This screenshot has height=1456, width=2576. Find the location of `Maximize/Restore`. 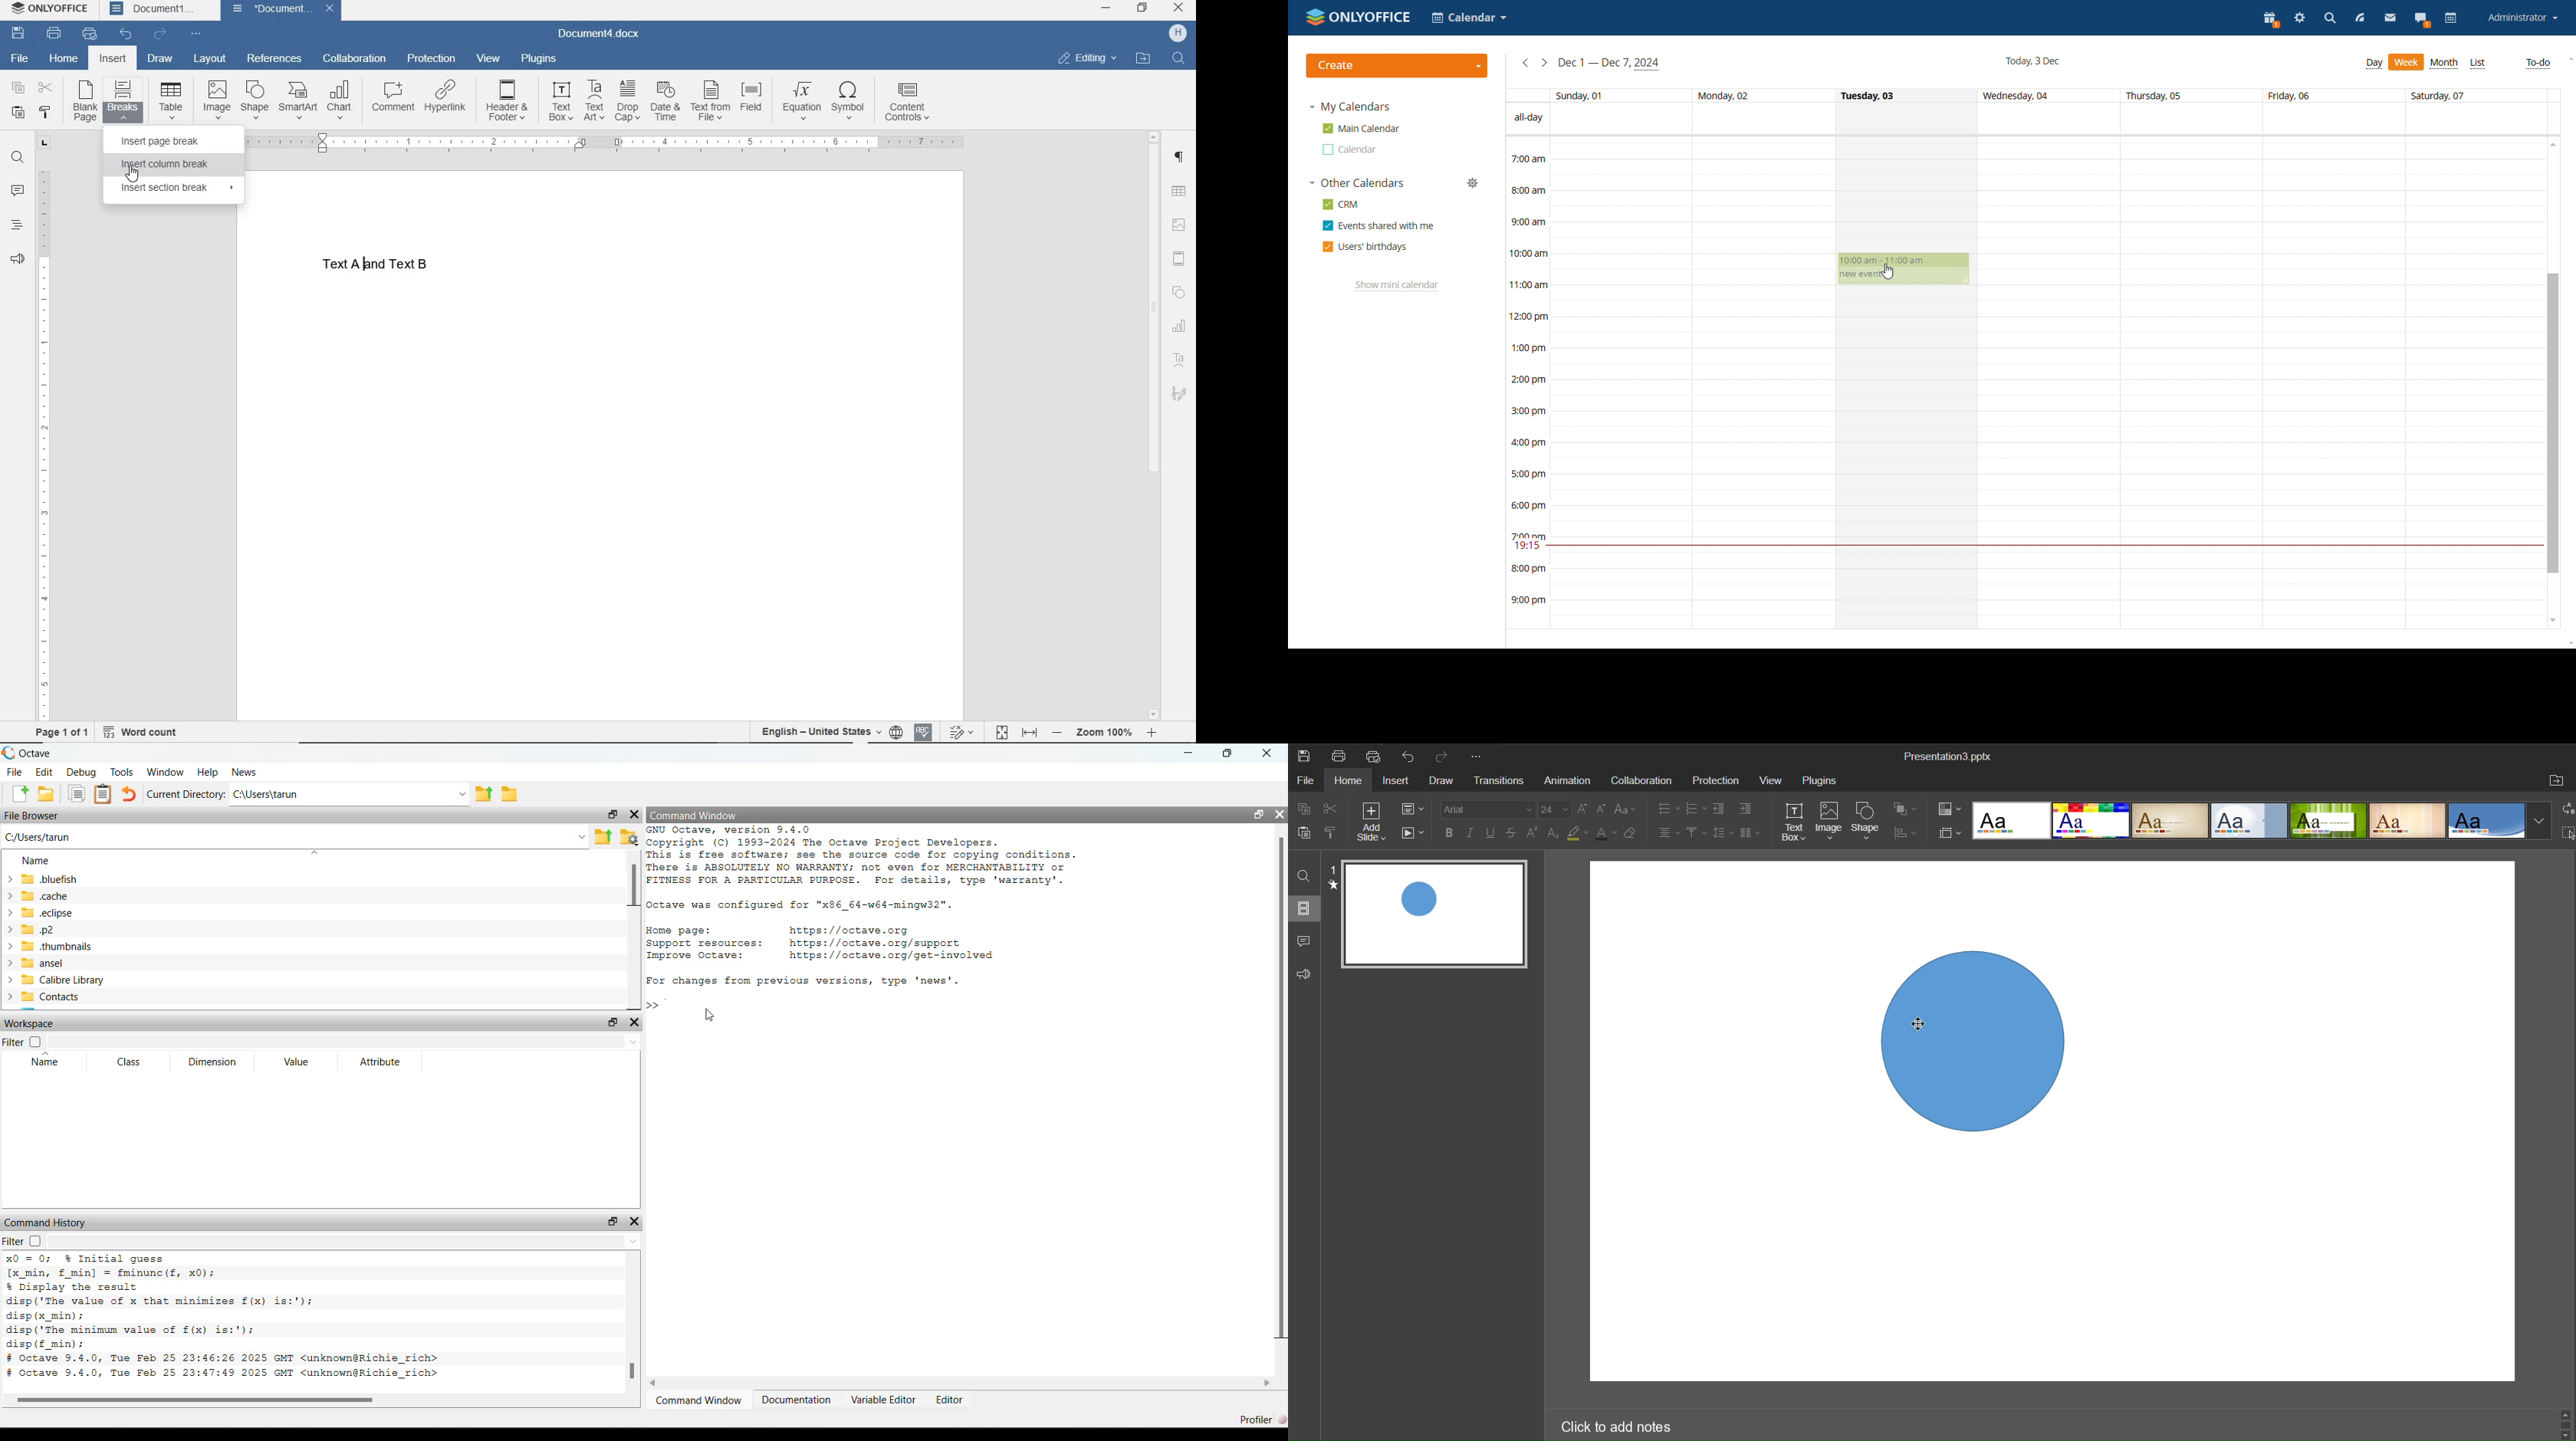

Maximize/Restore is located at coordinates (612, 1022).